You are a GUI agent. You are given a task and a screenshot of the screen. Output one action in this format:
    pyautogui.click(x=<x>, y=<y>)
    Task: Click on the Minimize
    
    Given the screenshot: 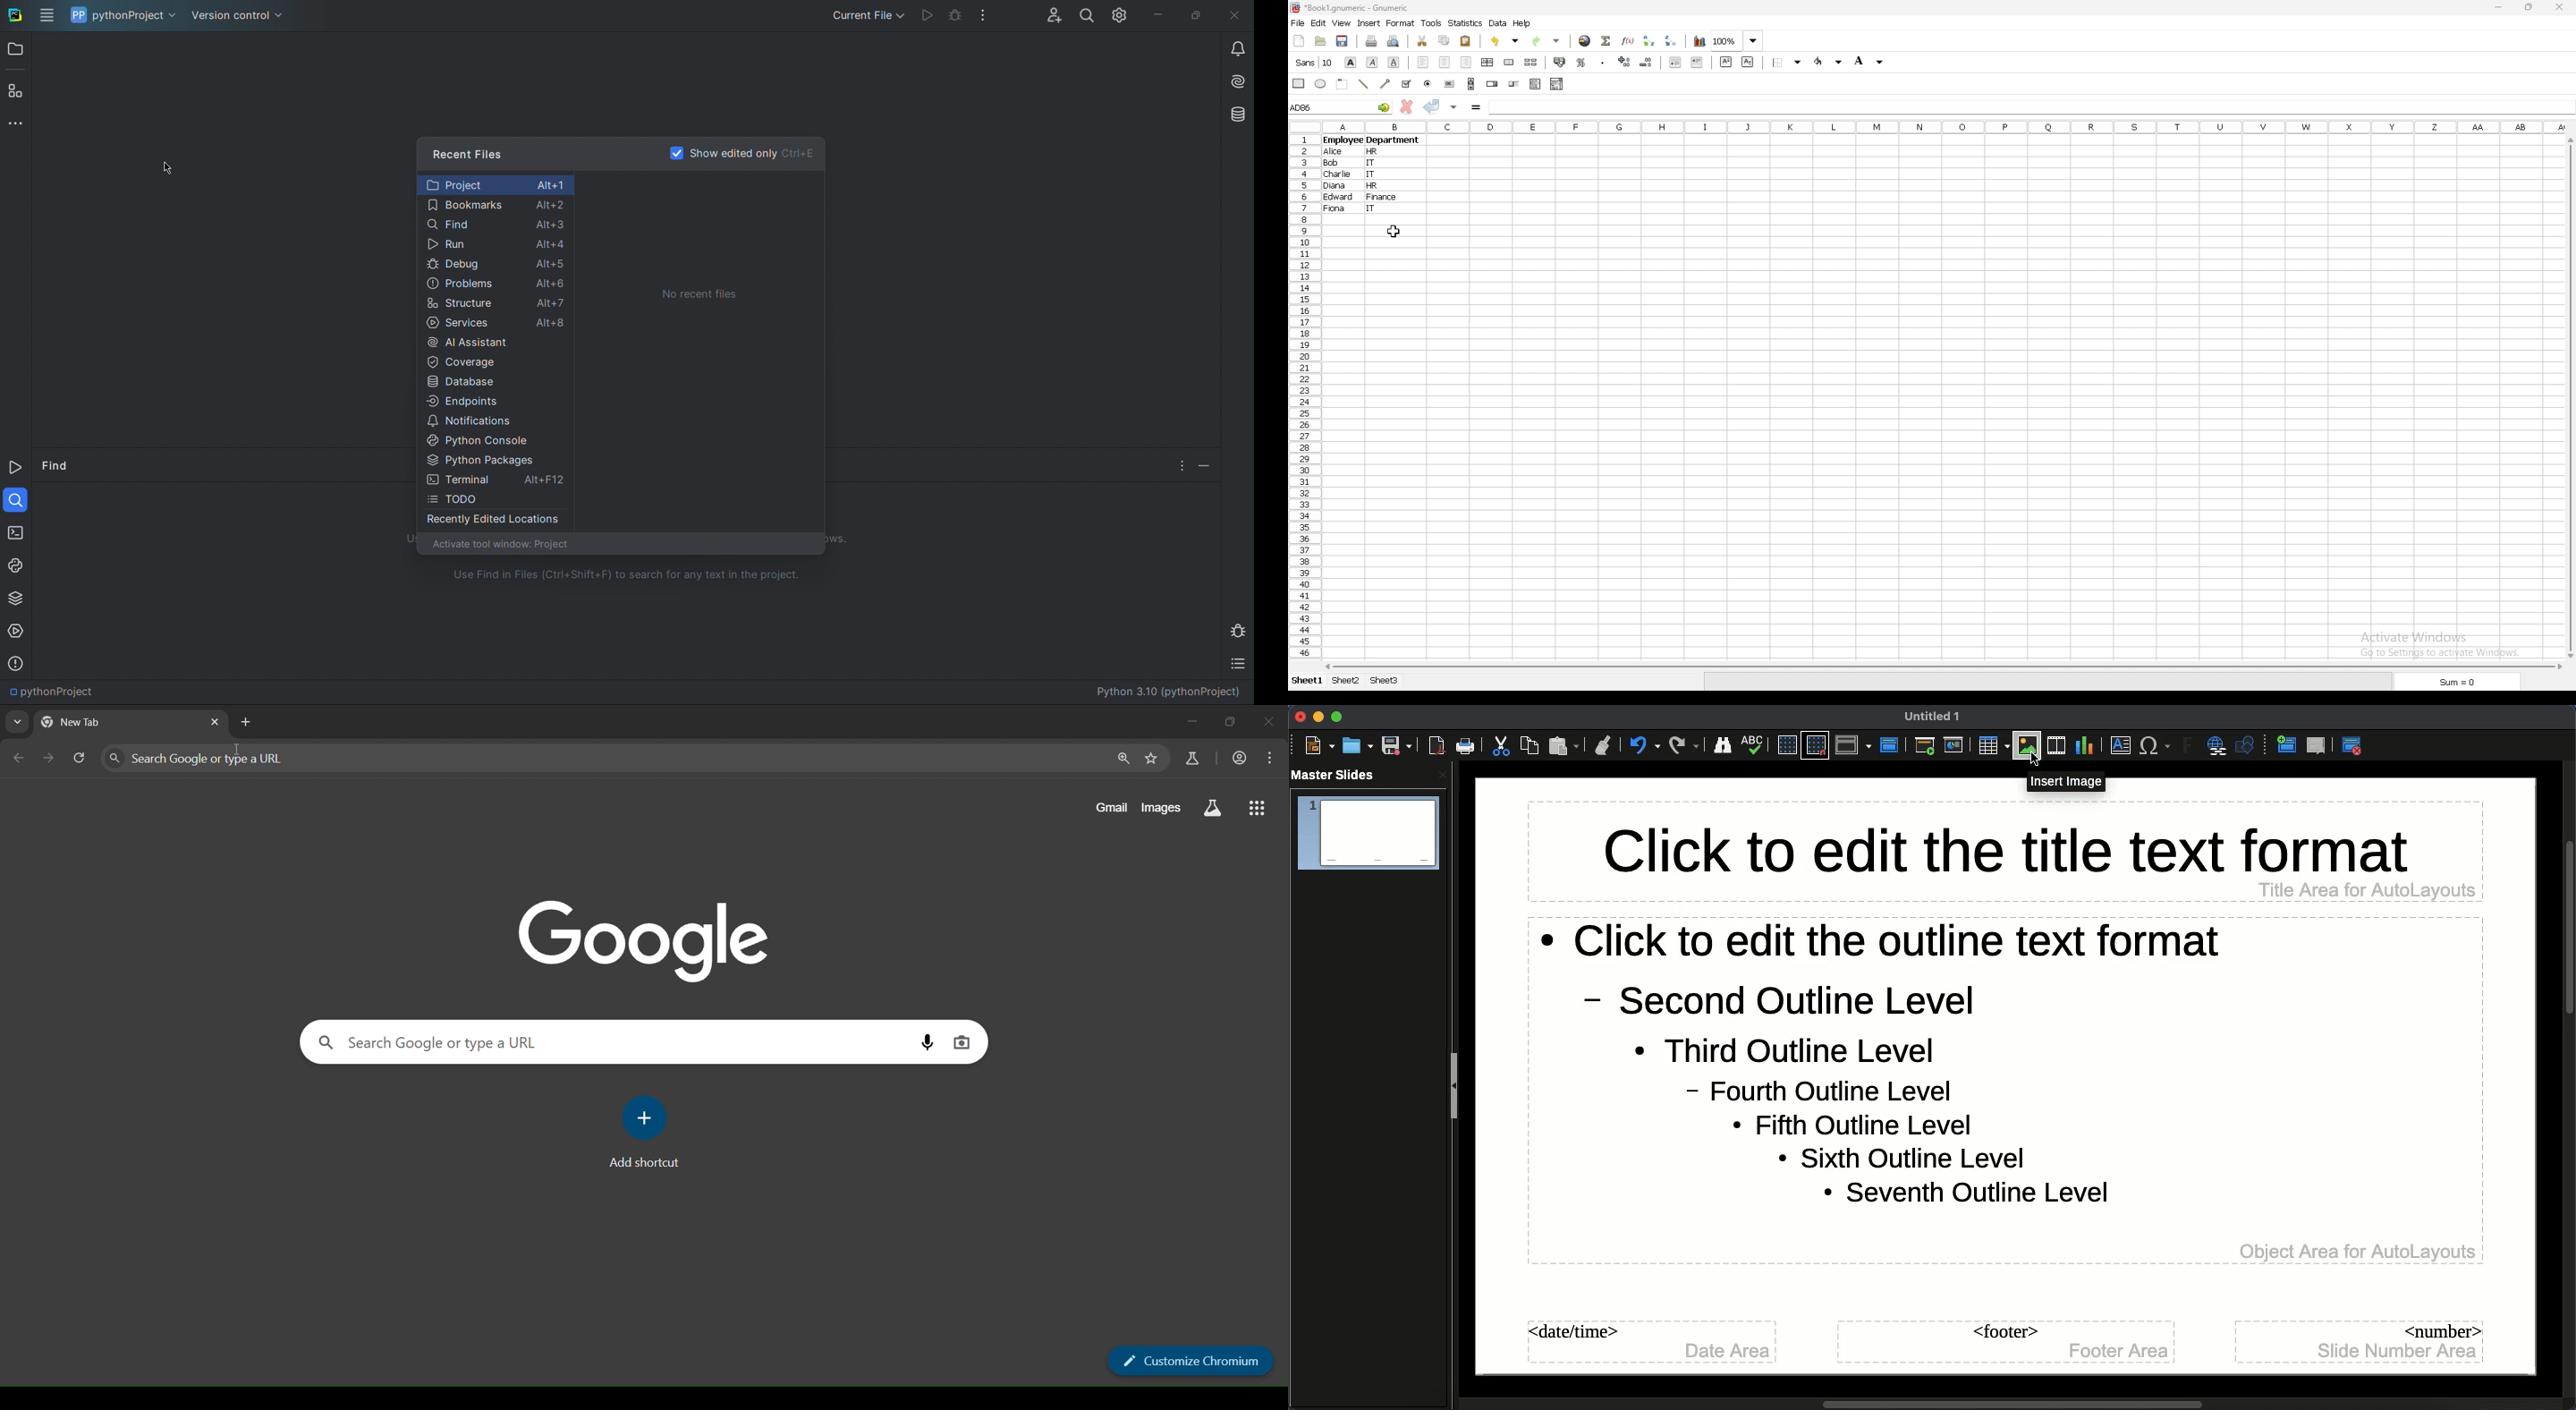 What is the action you would take?
    pyautogui.click(x=1318, y=717)
    